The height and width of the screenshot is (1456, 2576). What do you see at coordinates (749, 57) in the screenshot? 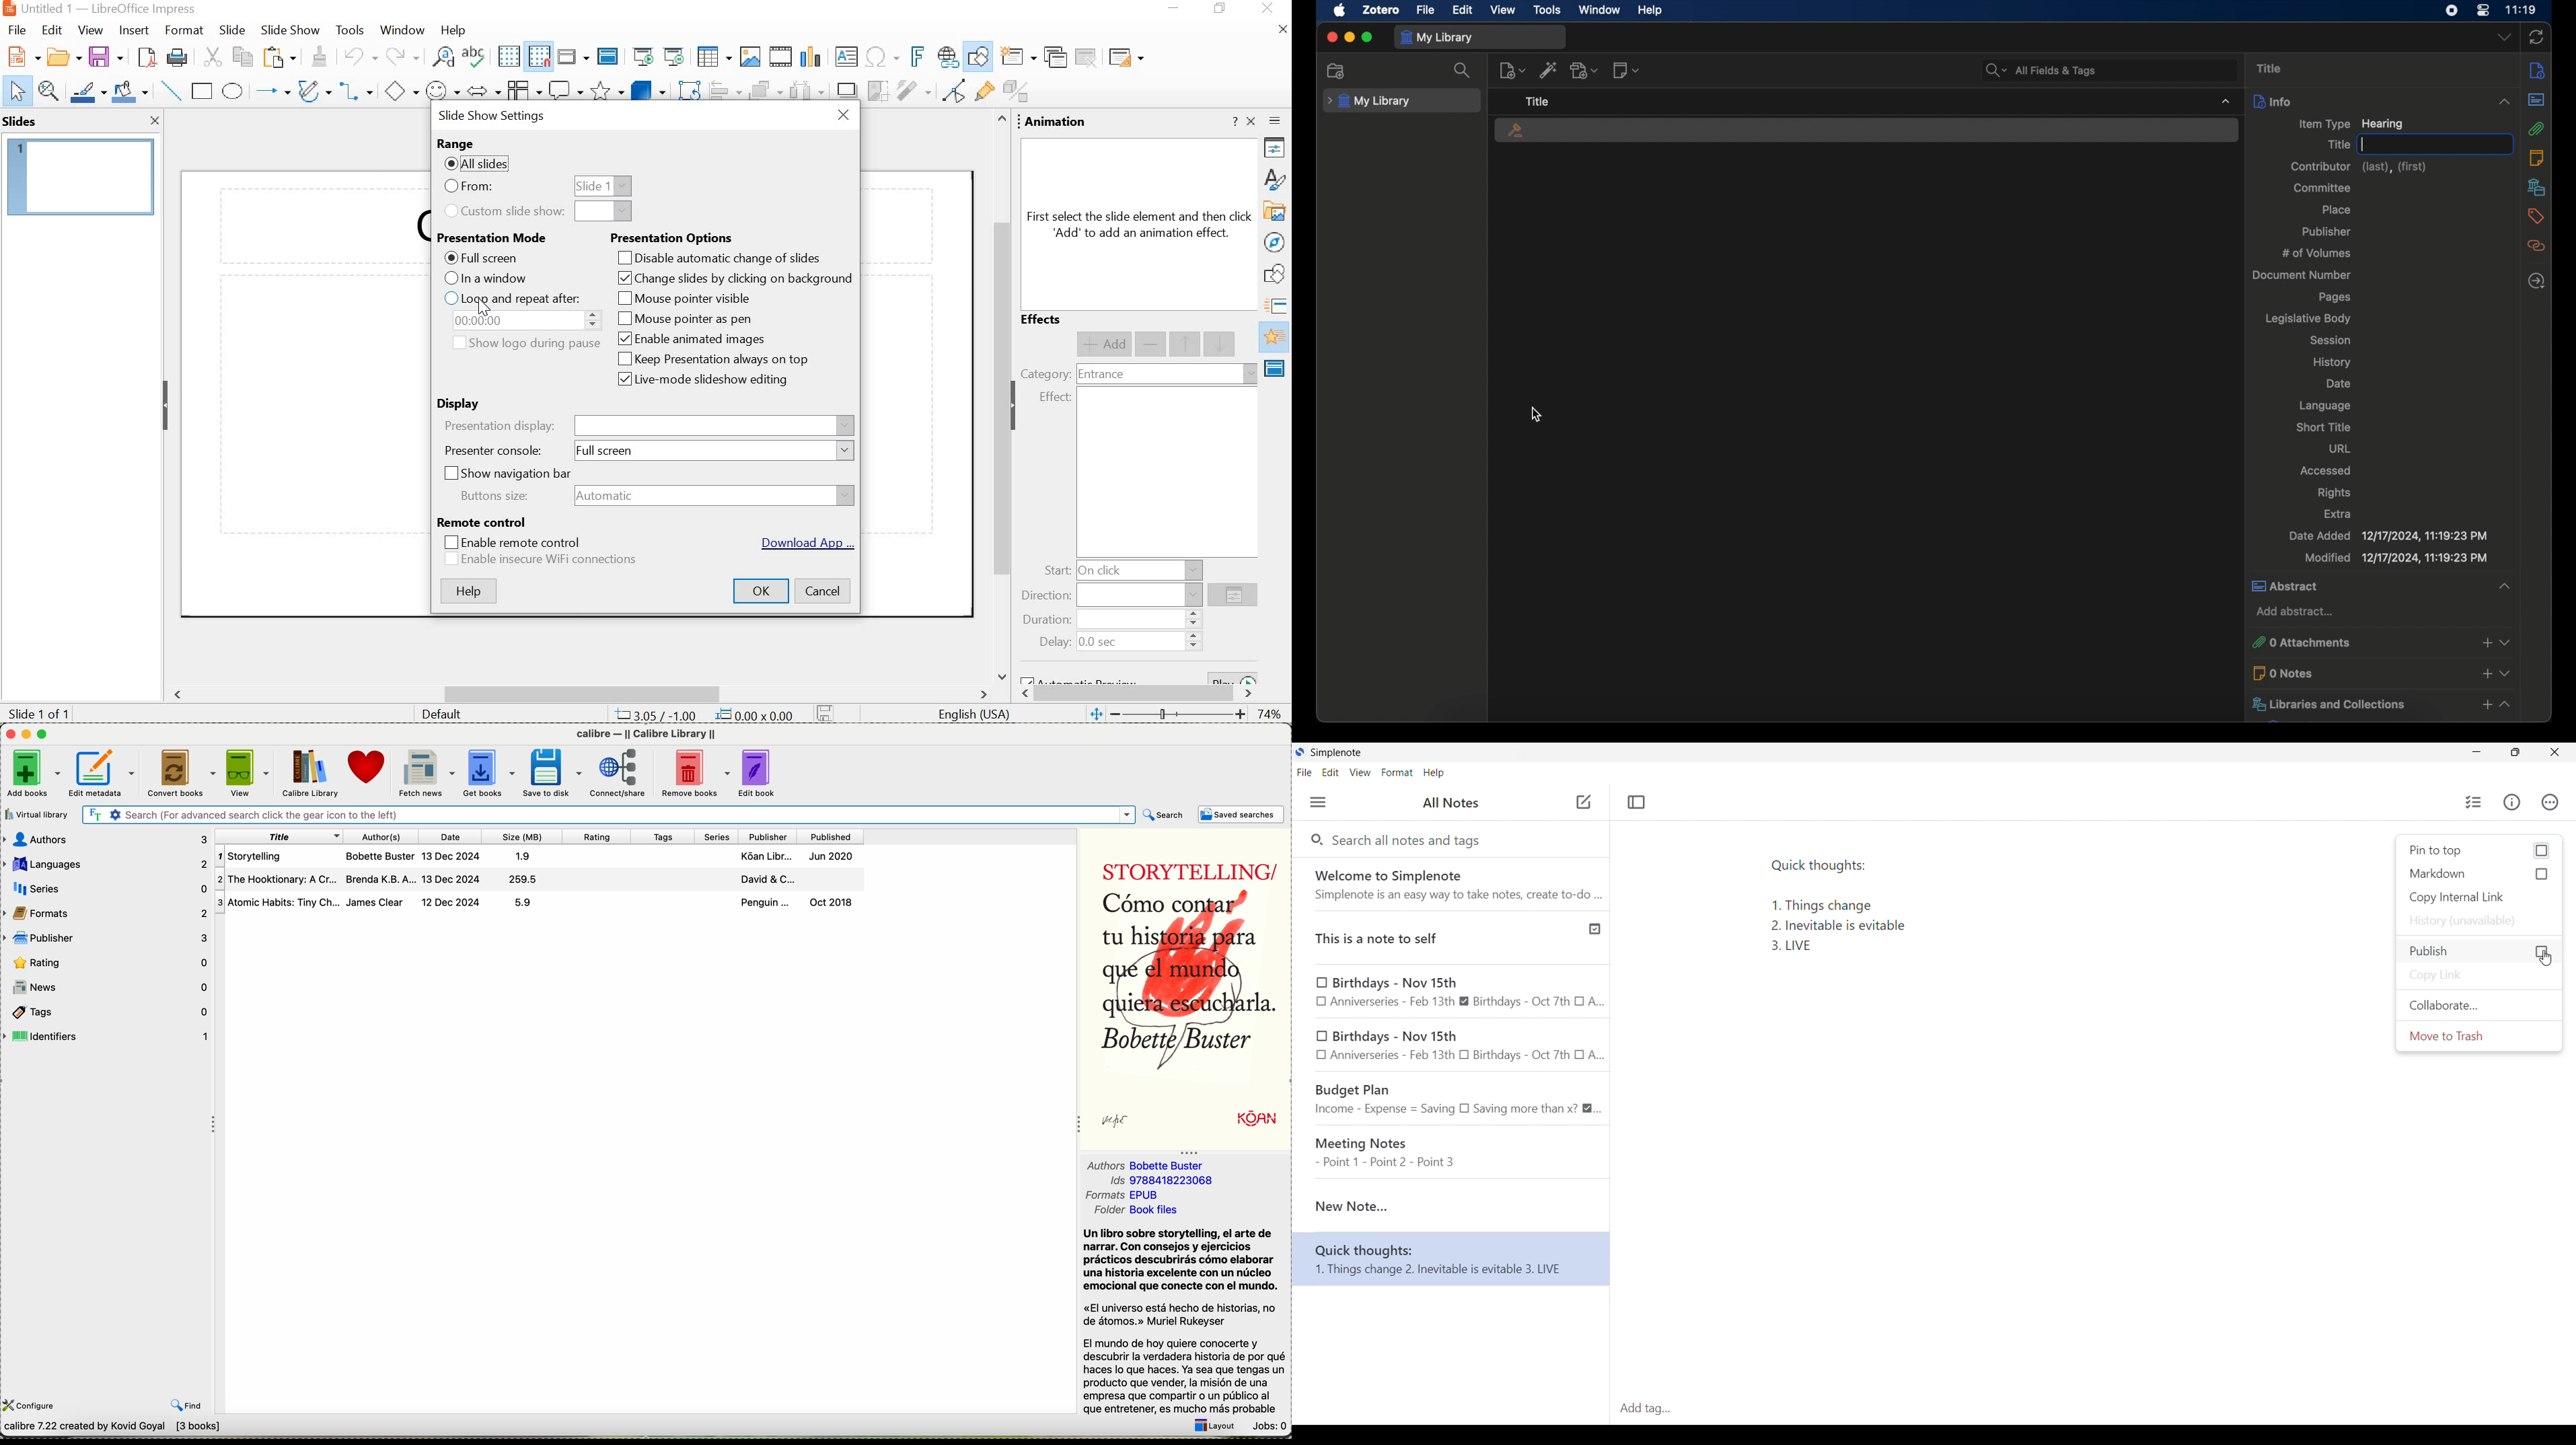
I see `insert image` at bounding box center [749, 57].